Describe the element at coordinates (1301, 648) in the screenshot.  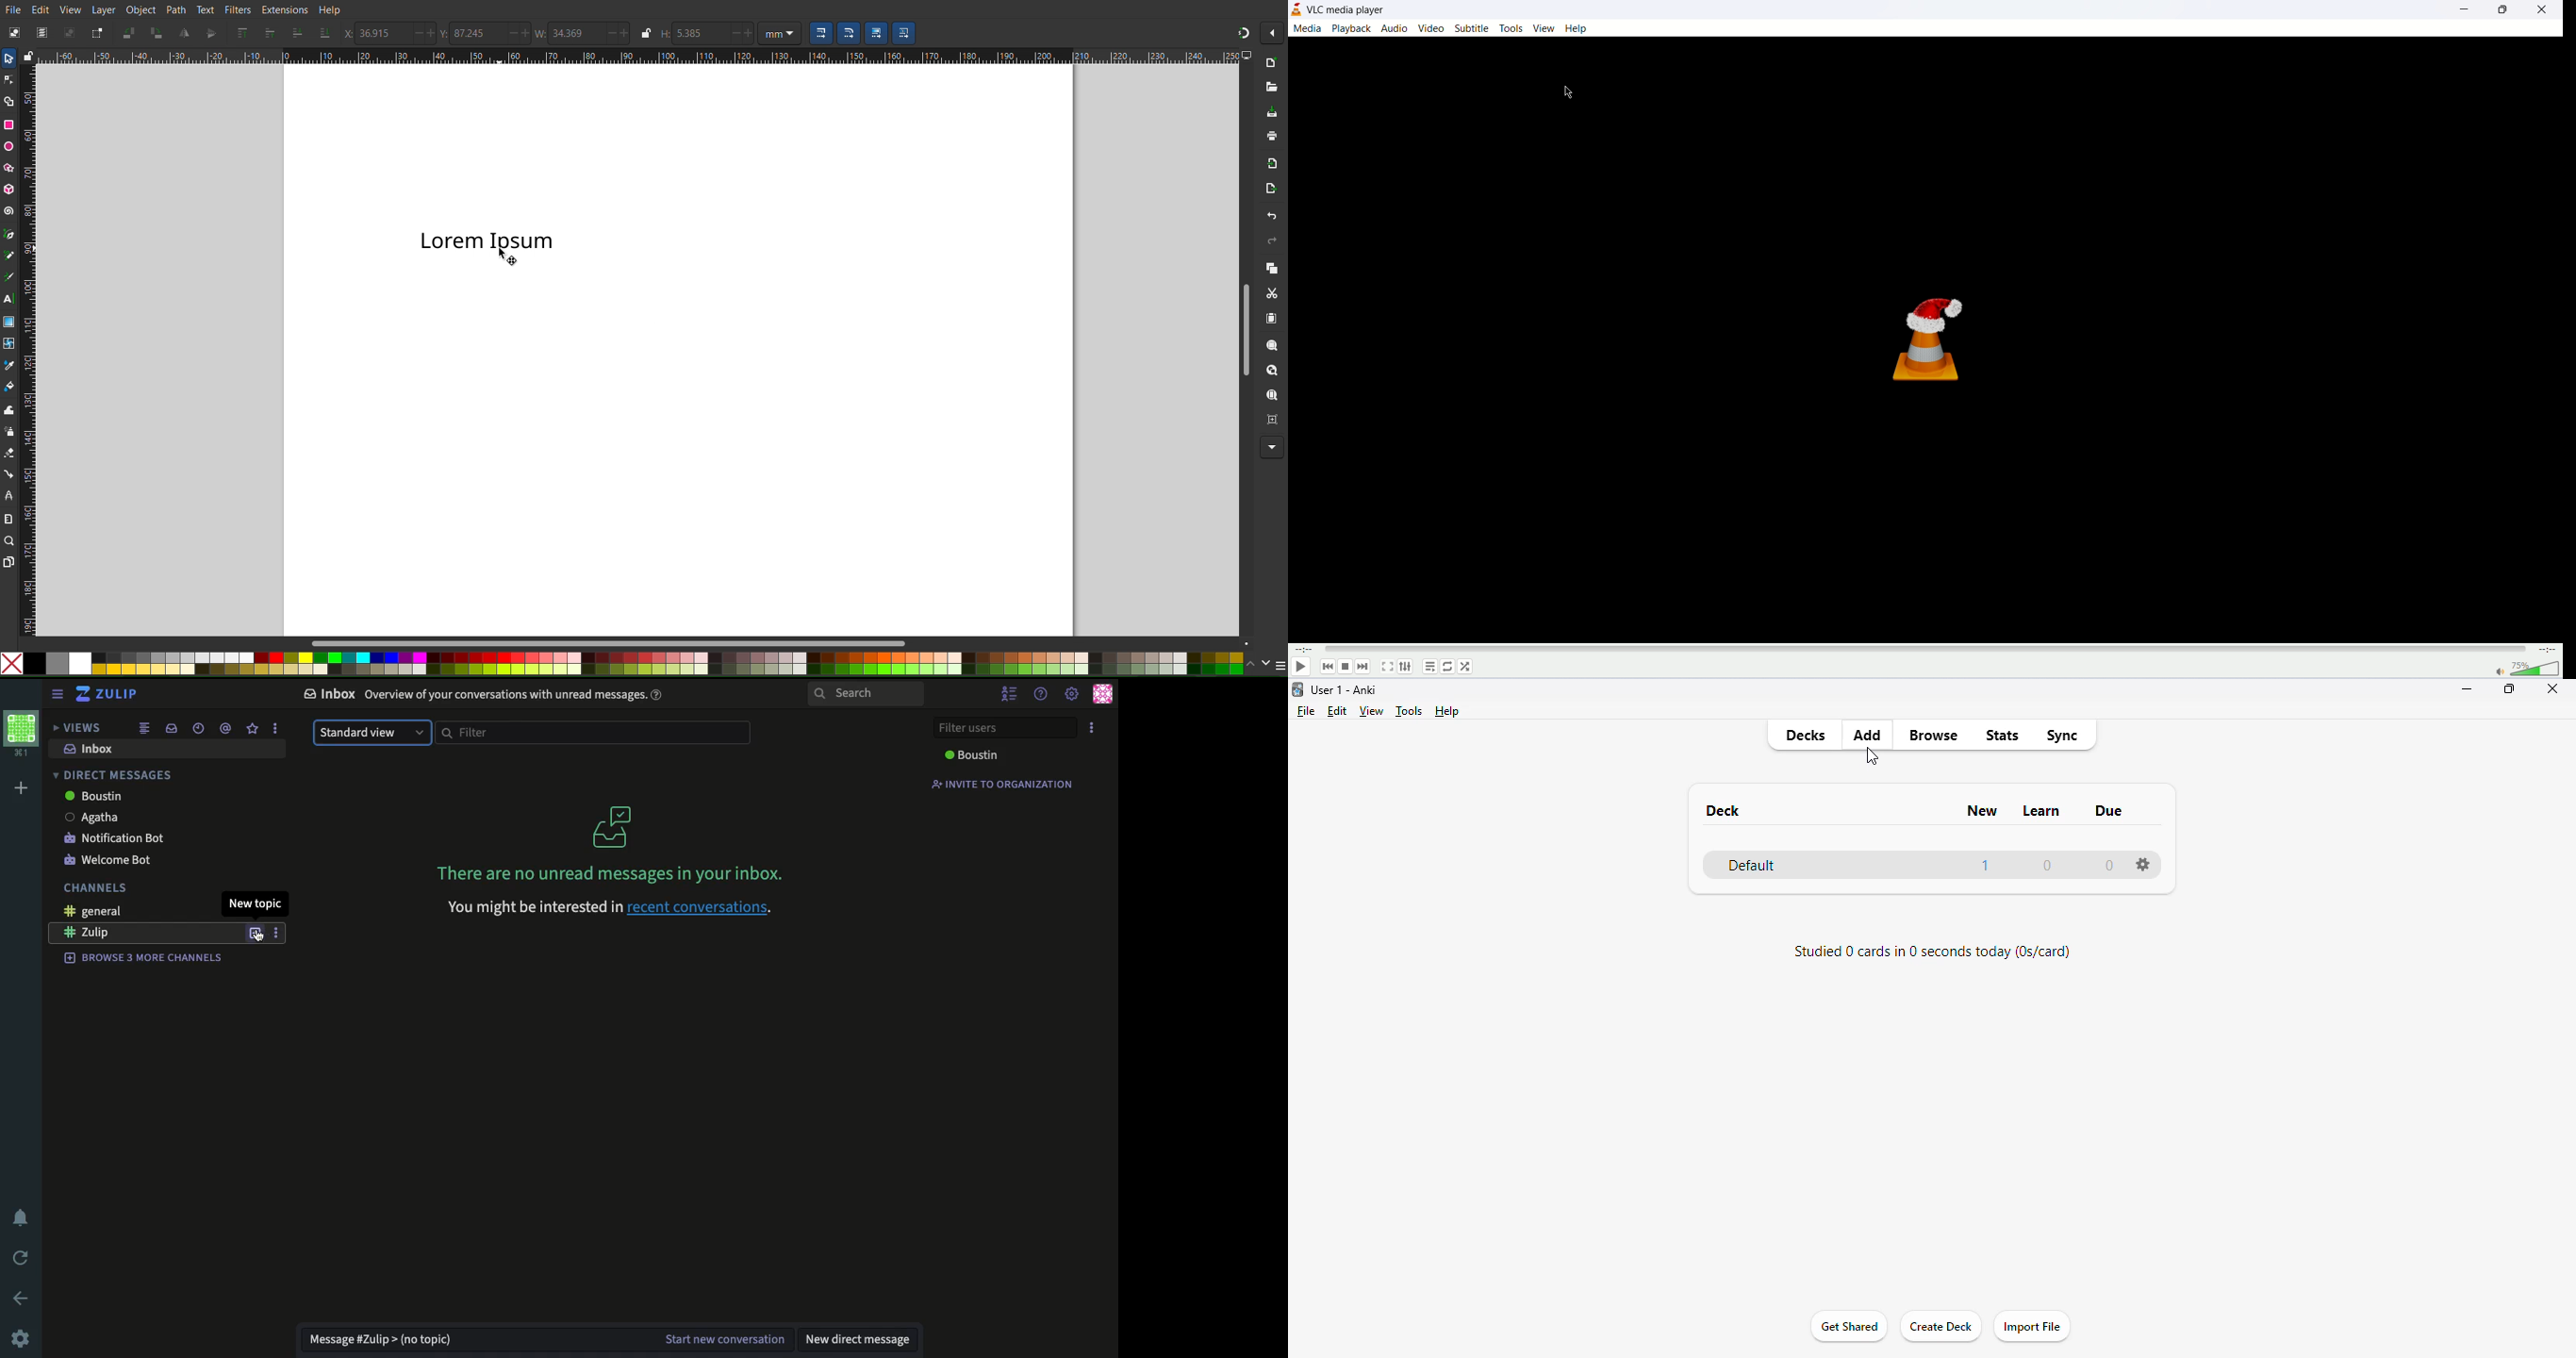
I see `played time` at that location.